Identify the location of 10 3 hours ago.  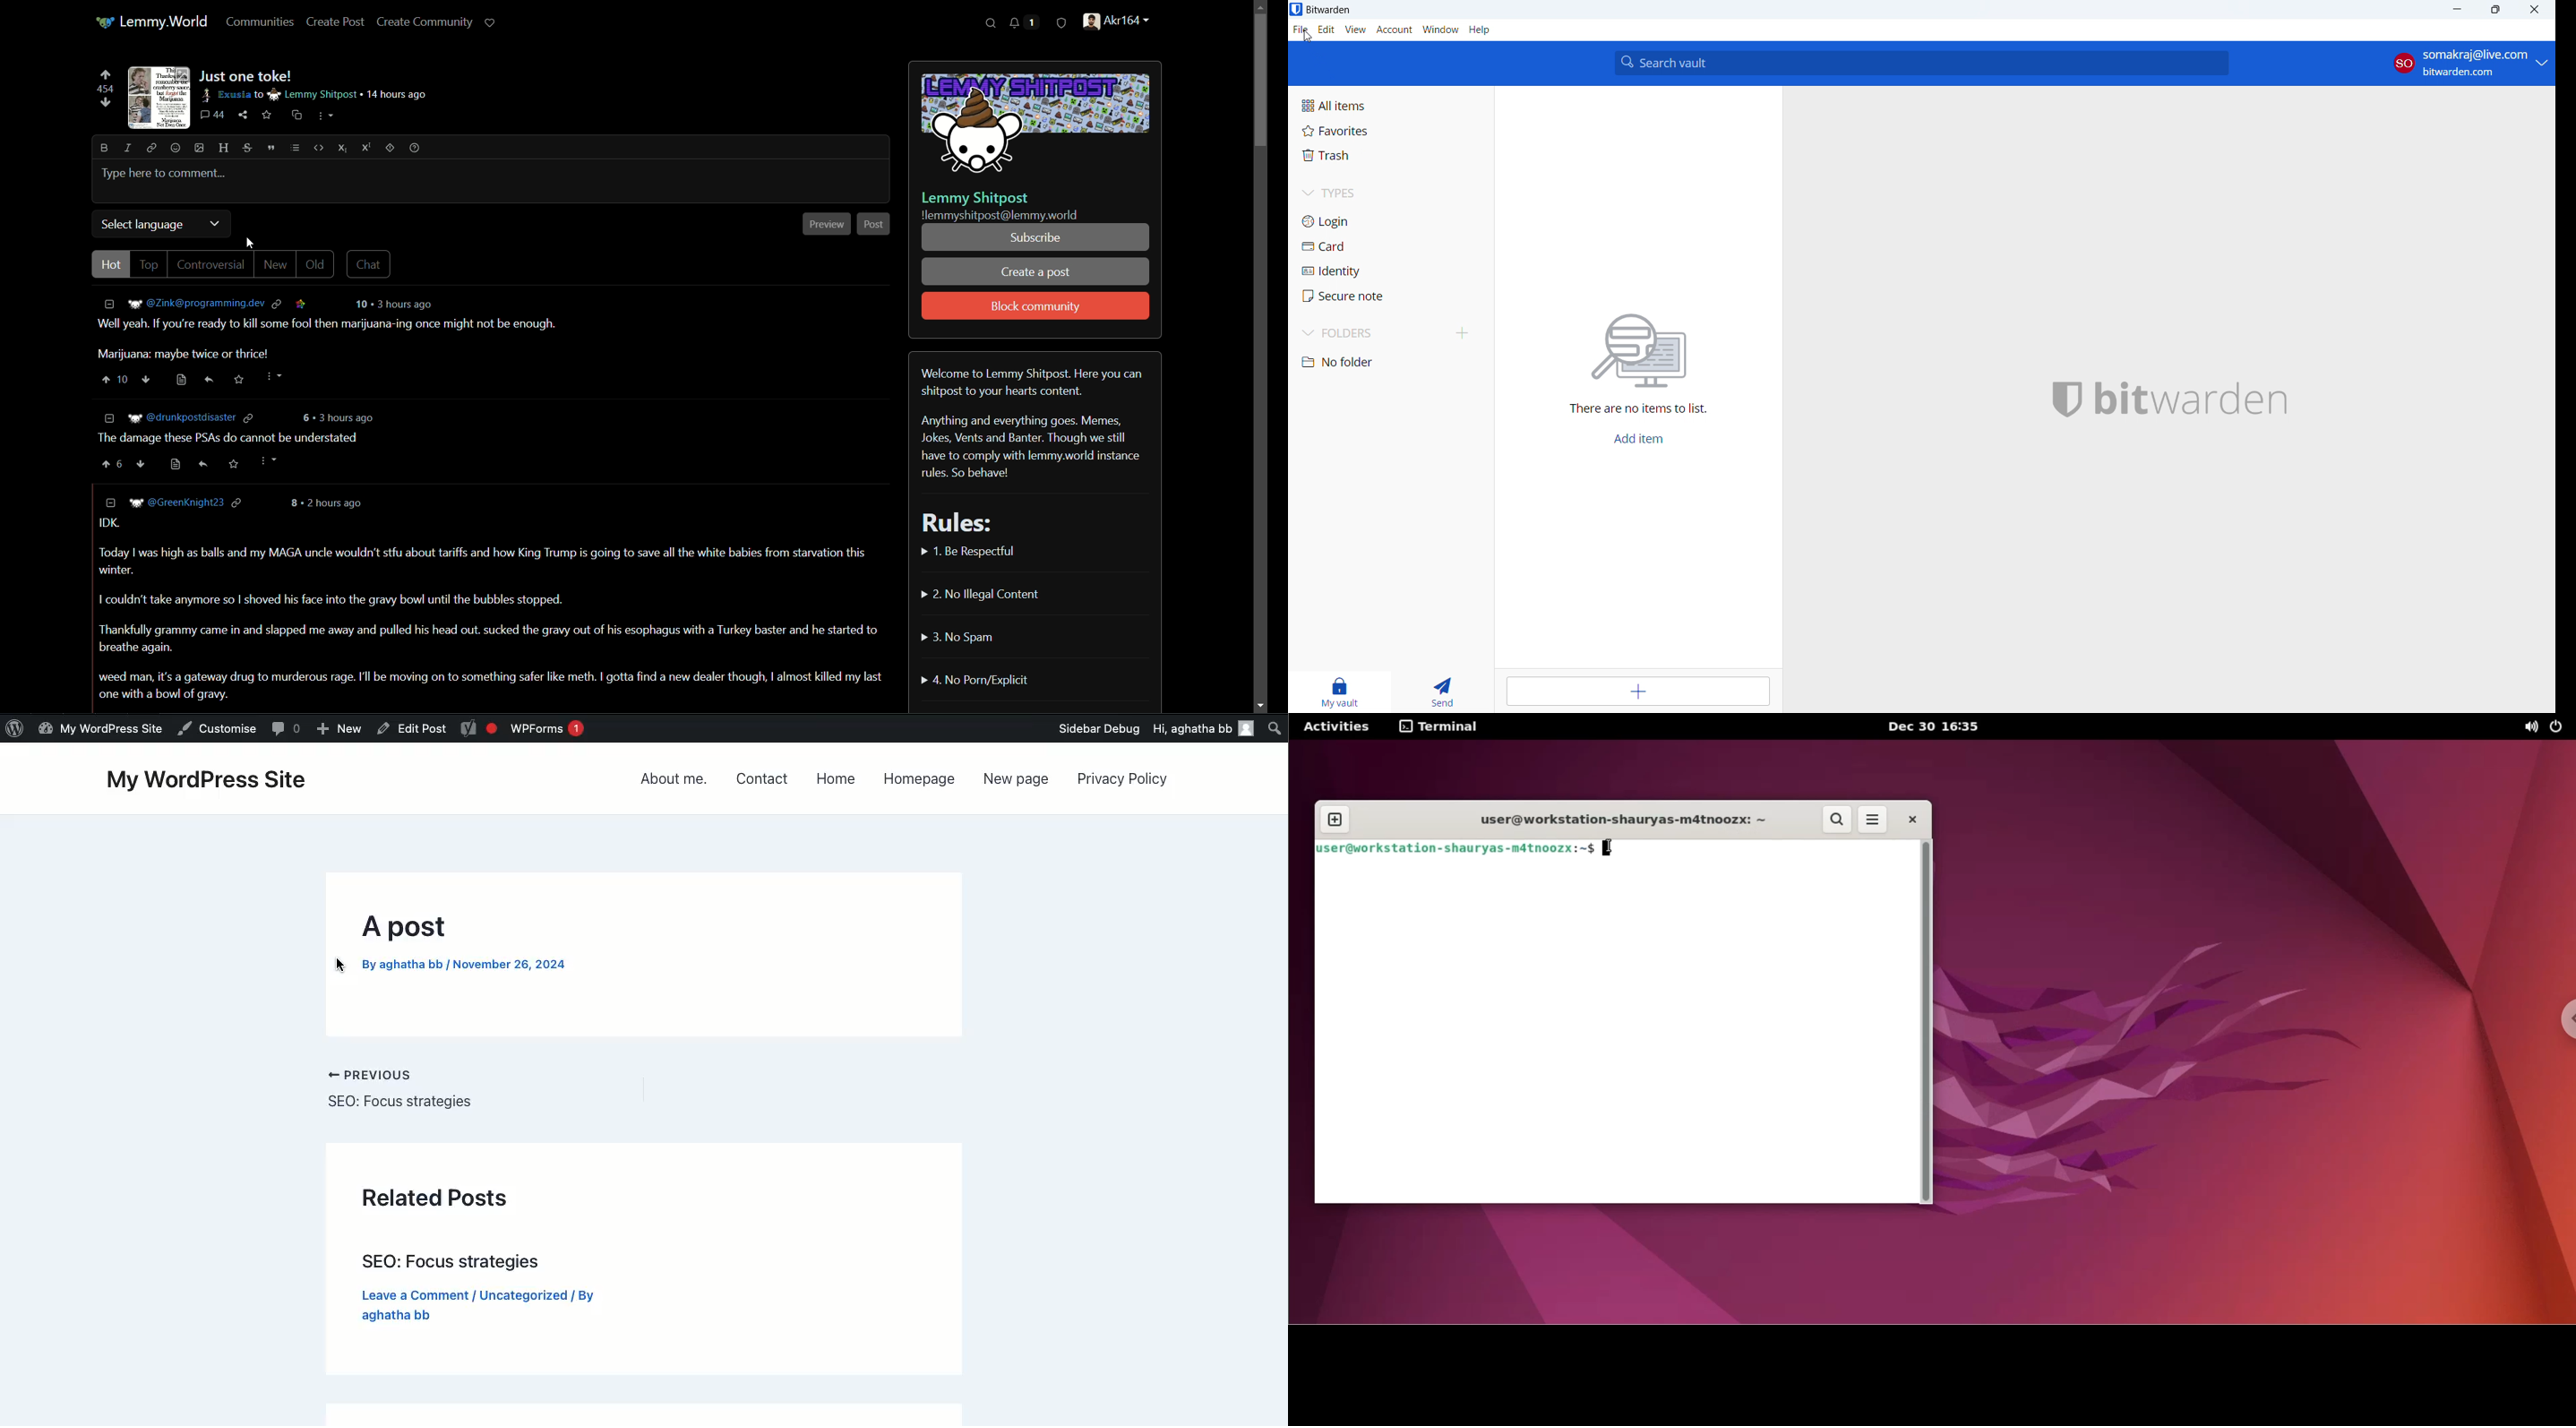
(395, 304).